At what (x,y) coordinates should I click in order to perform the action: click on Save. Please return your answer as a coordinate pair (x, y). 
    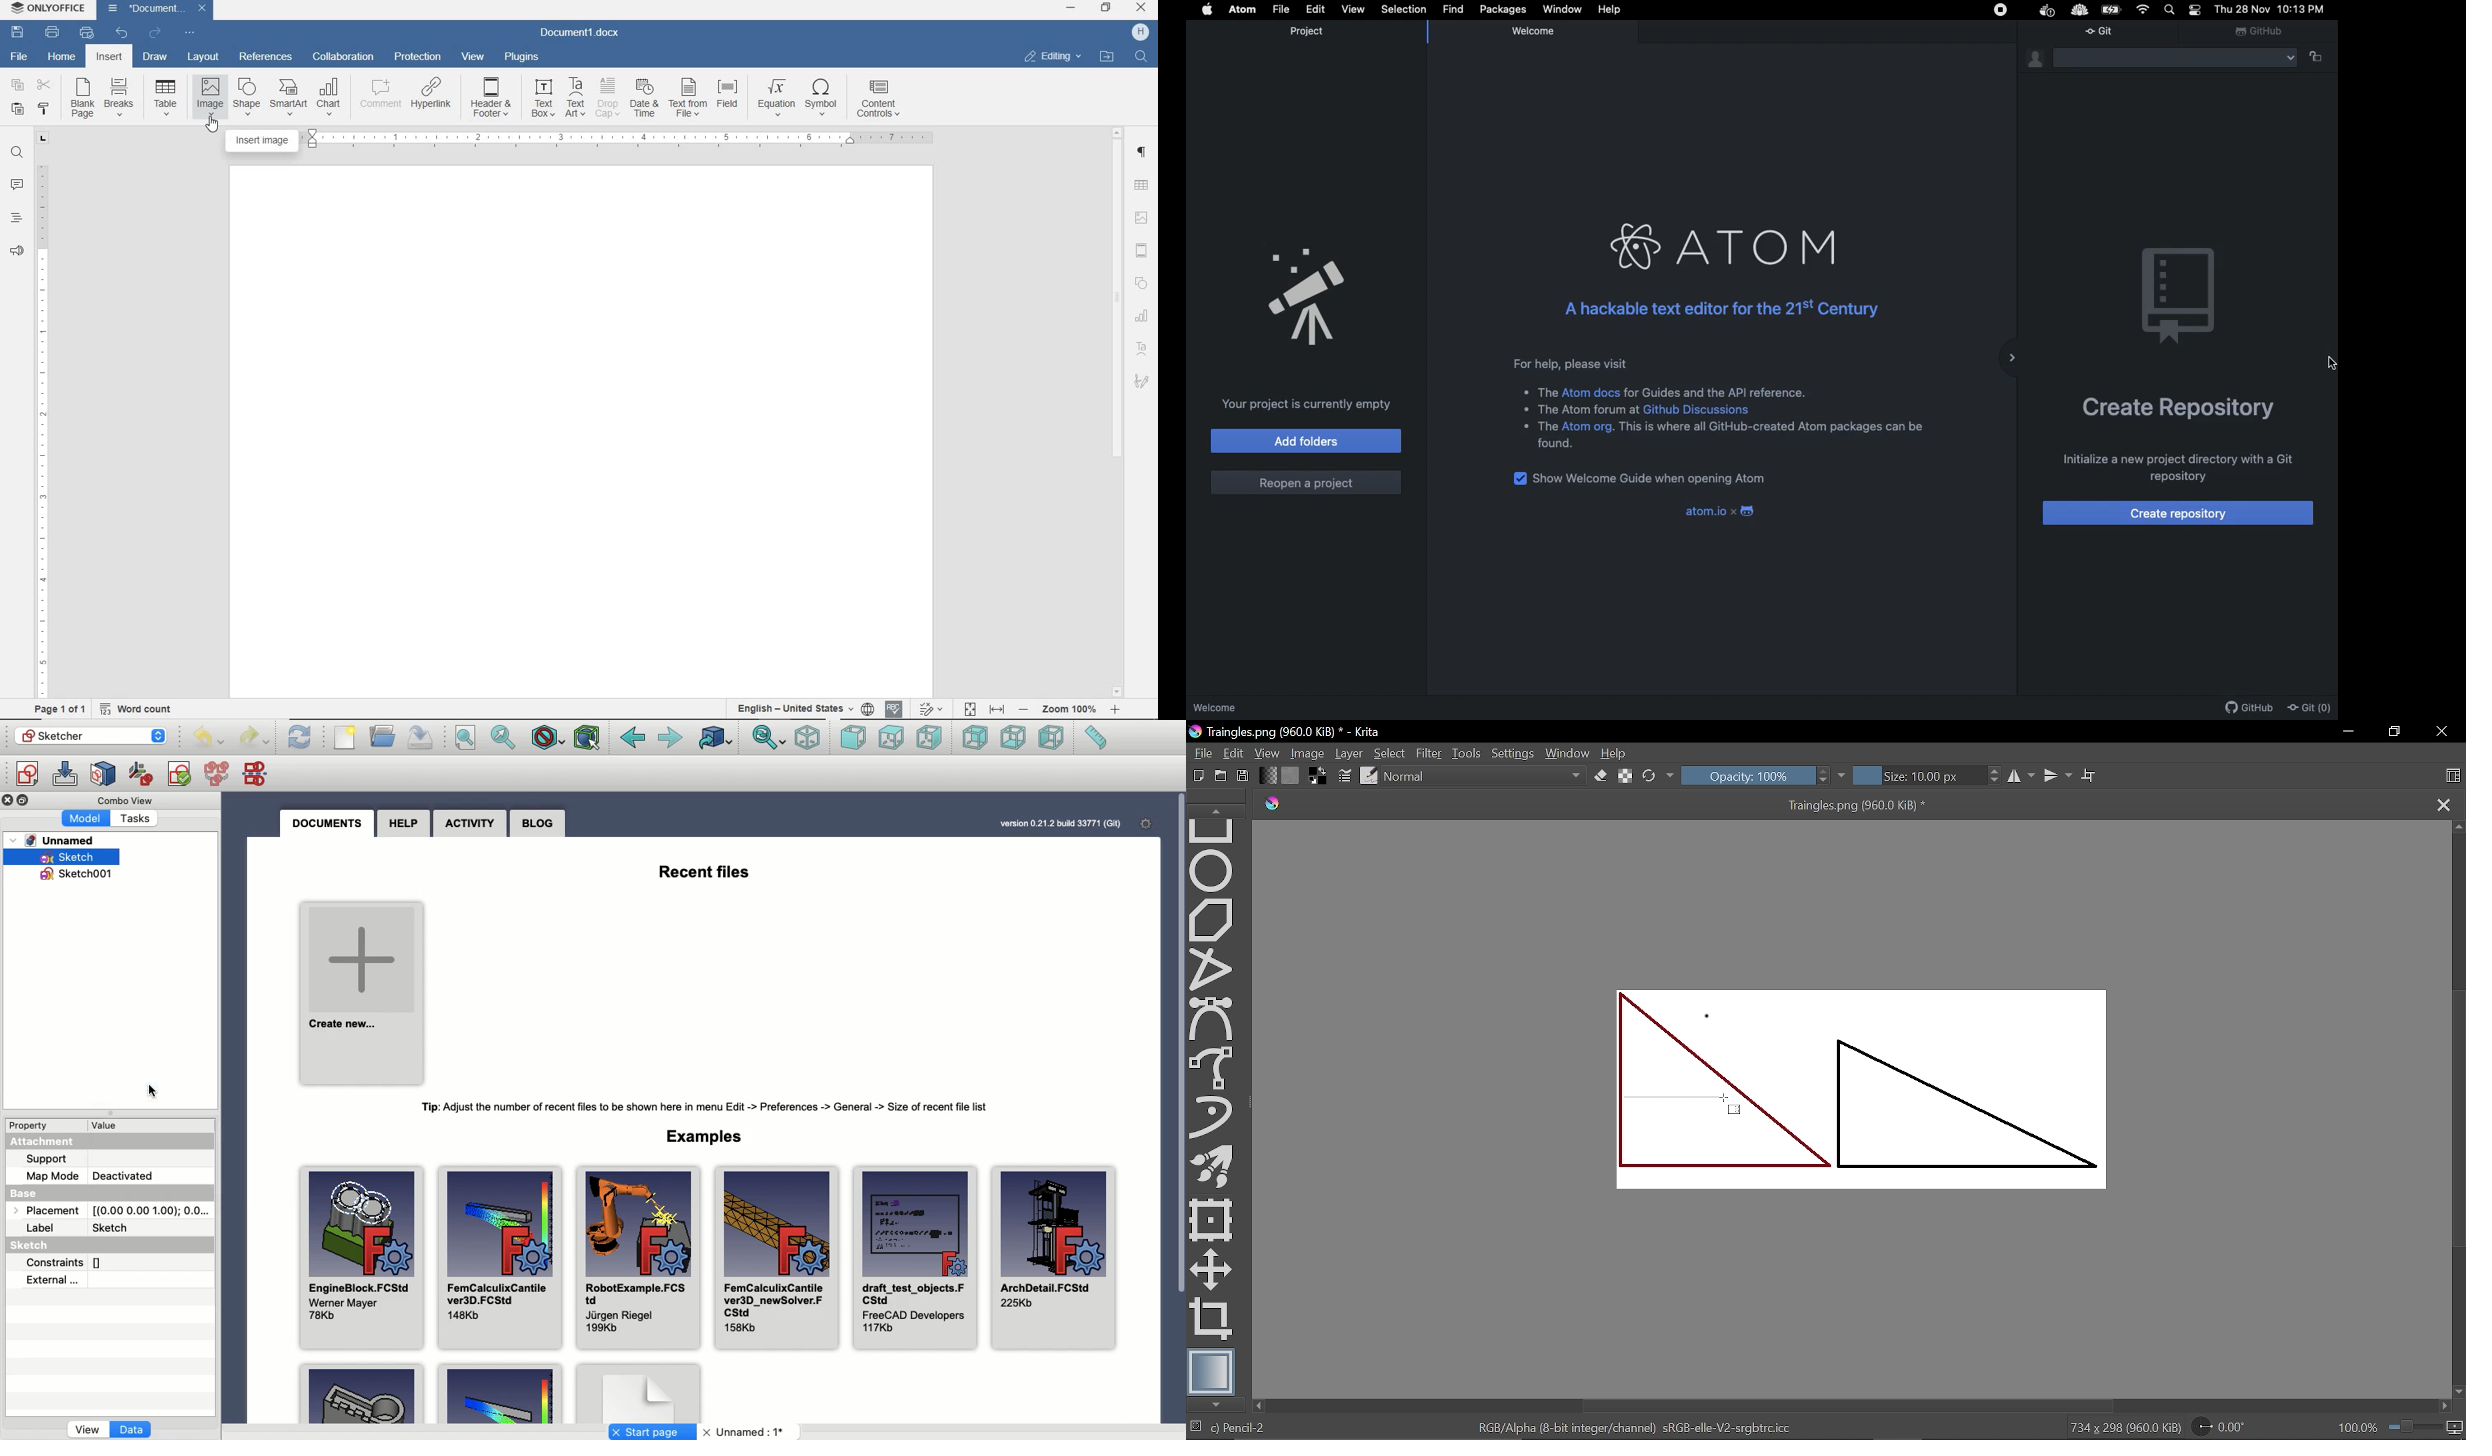
    Looking at the image, I should click on (1245, 776).